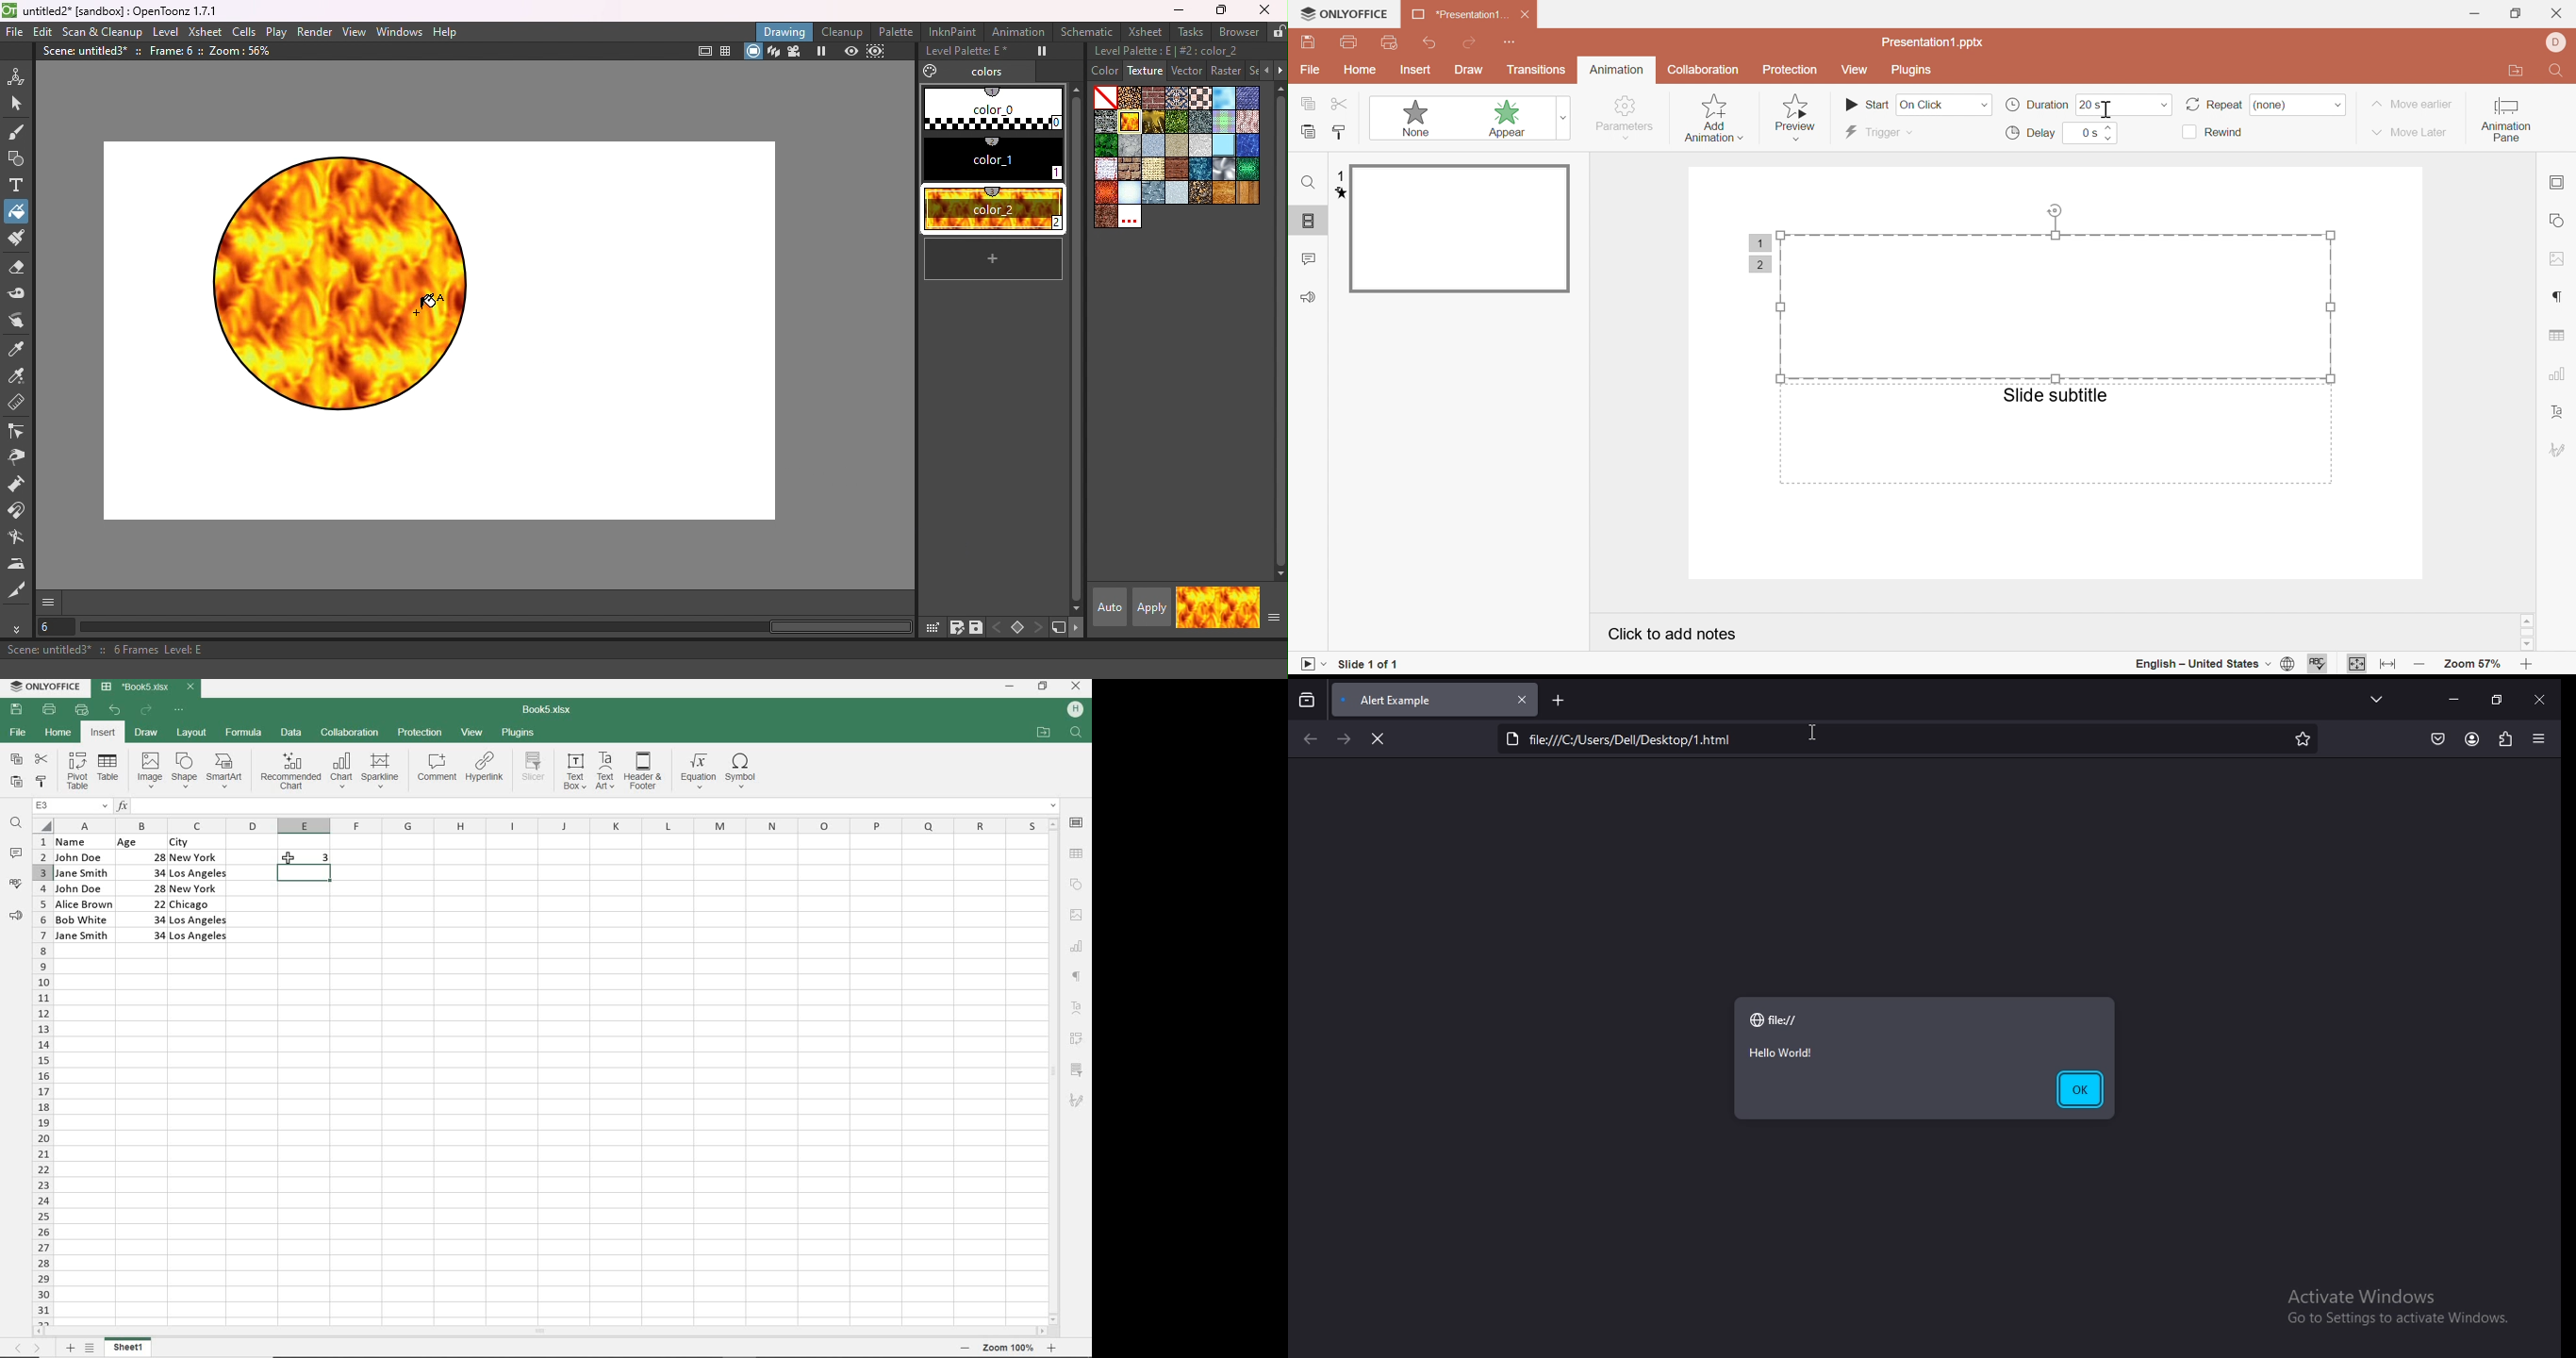 The height and width of the screenshot is (1372, 2576). I want to click on *presentation1..., so click(1458, 14).